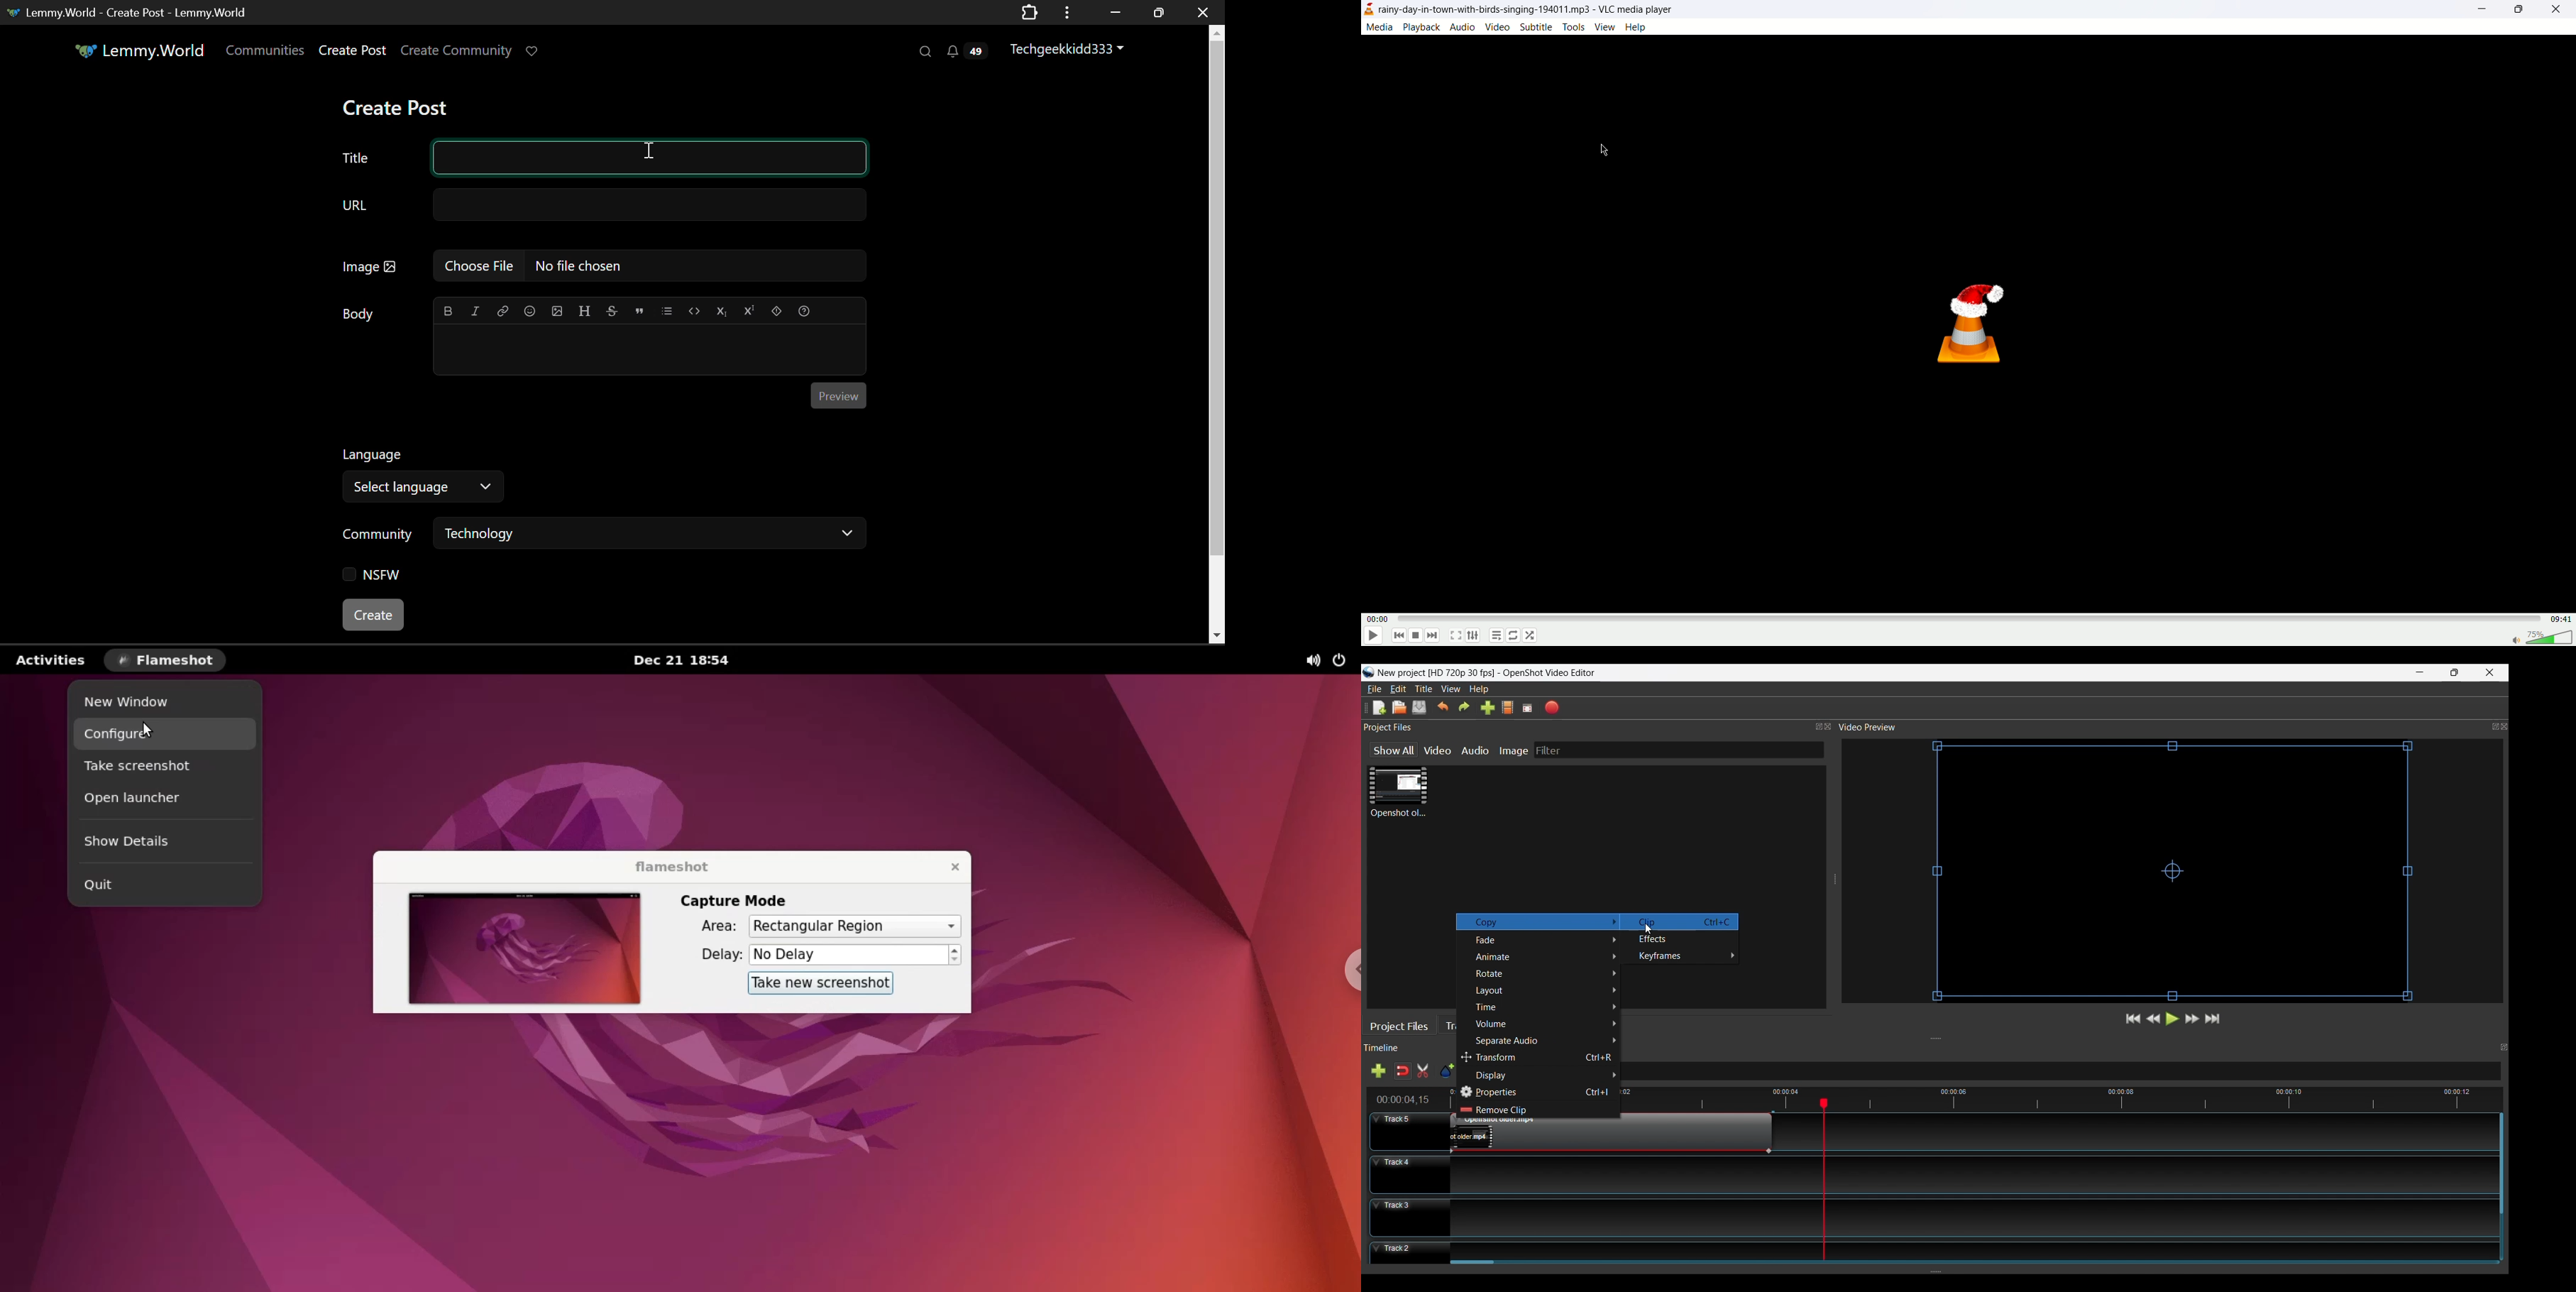 The image size is (2576, 1316). I want to click on Fullscreen, so click(1529, 708).